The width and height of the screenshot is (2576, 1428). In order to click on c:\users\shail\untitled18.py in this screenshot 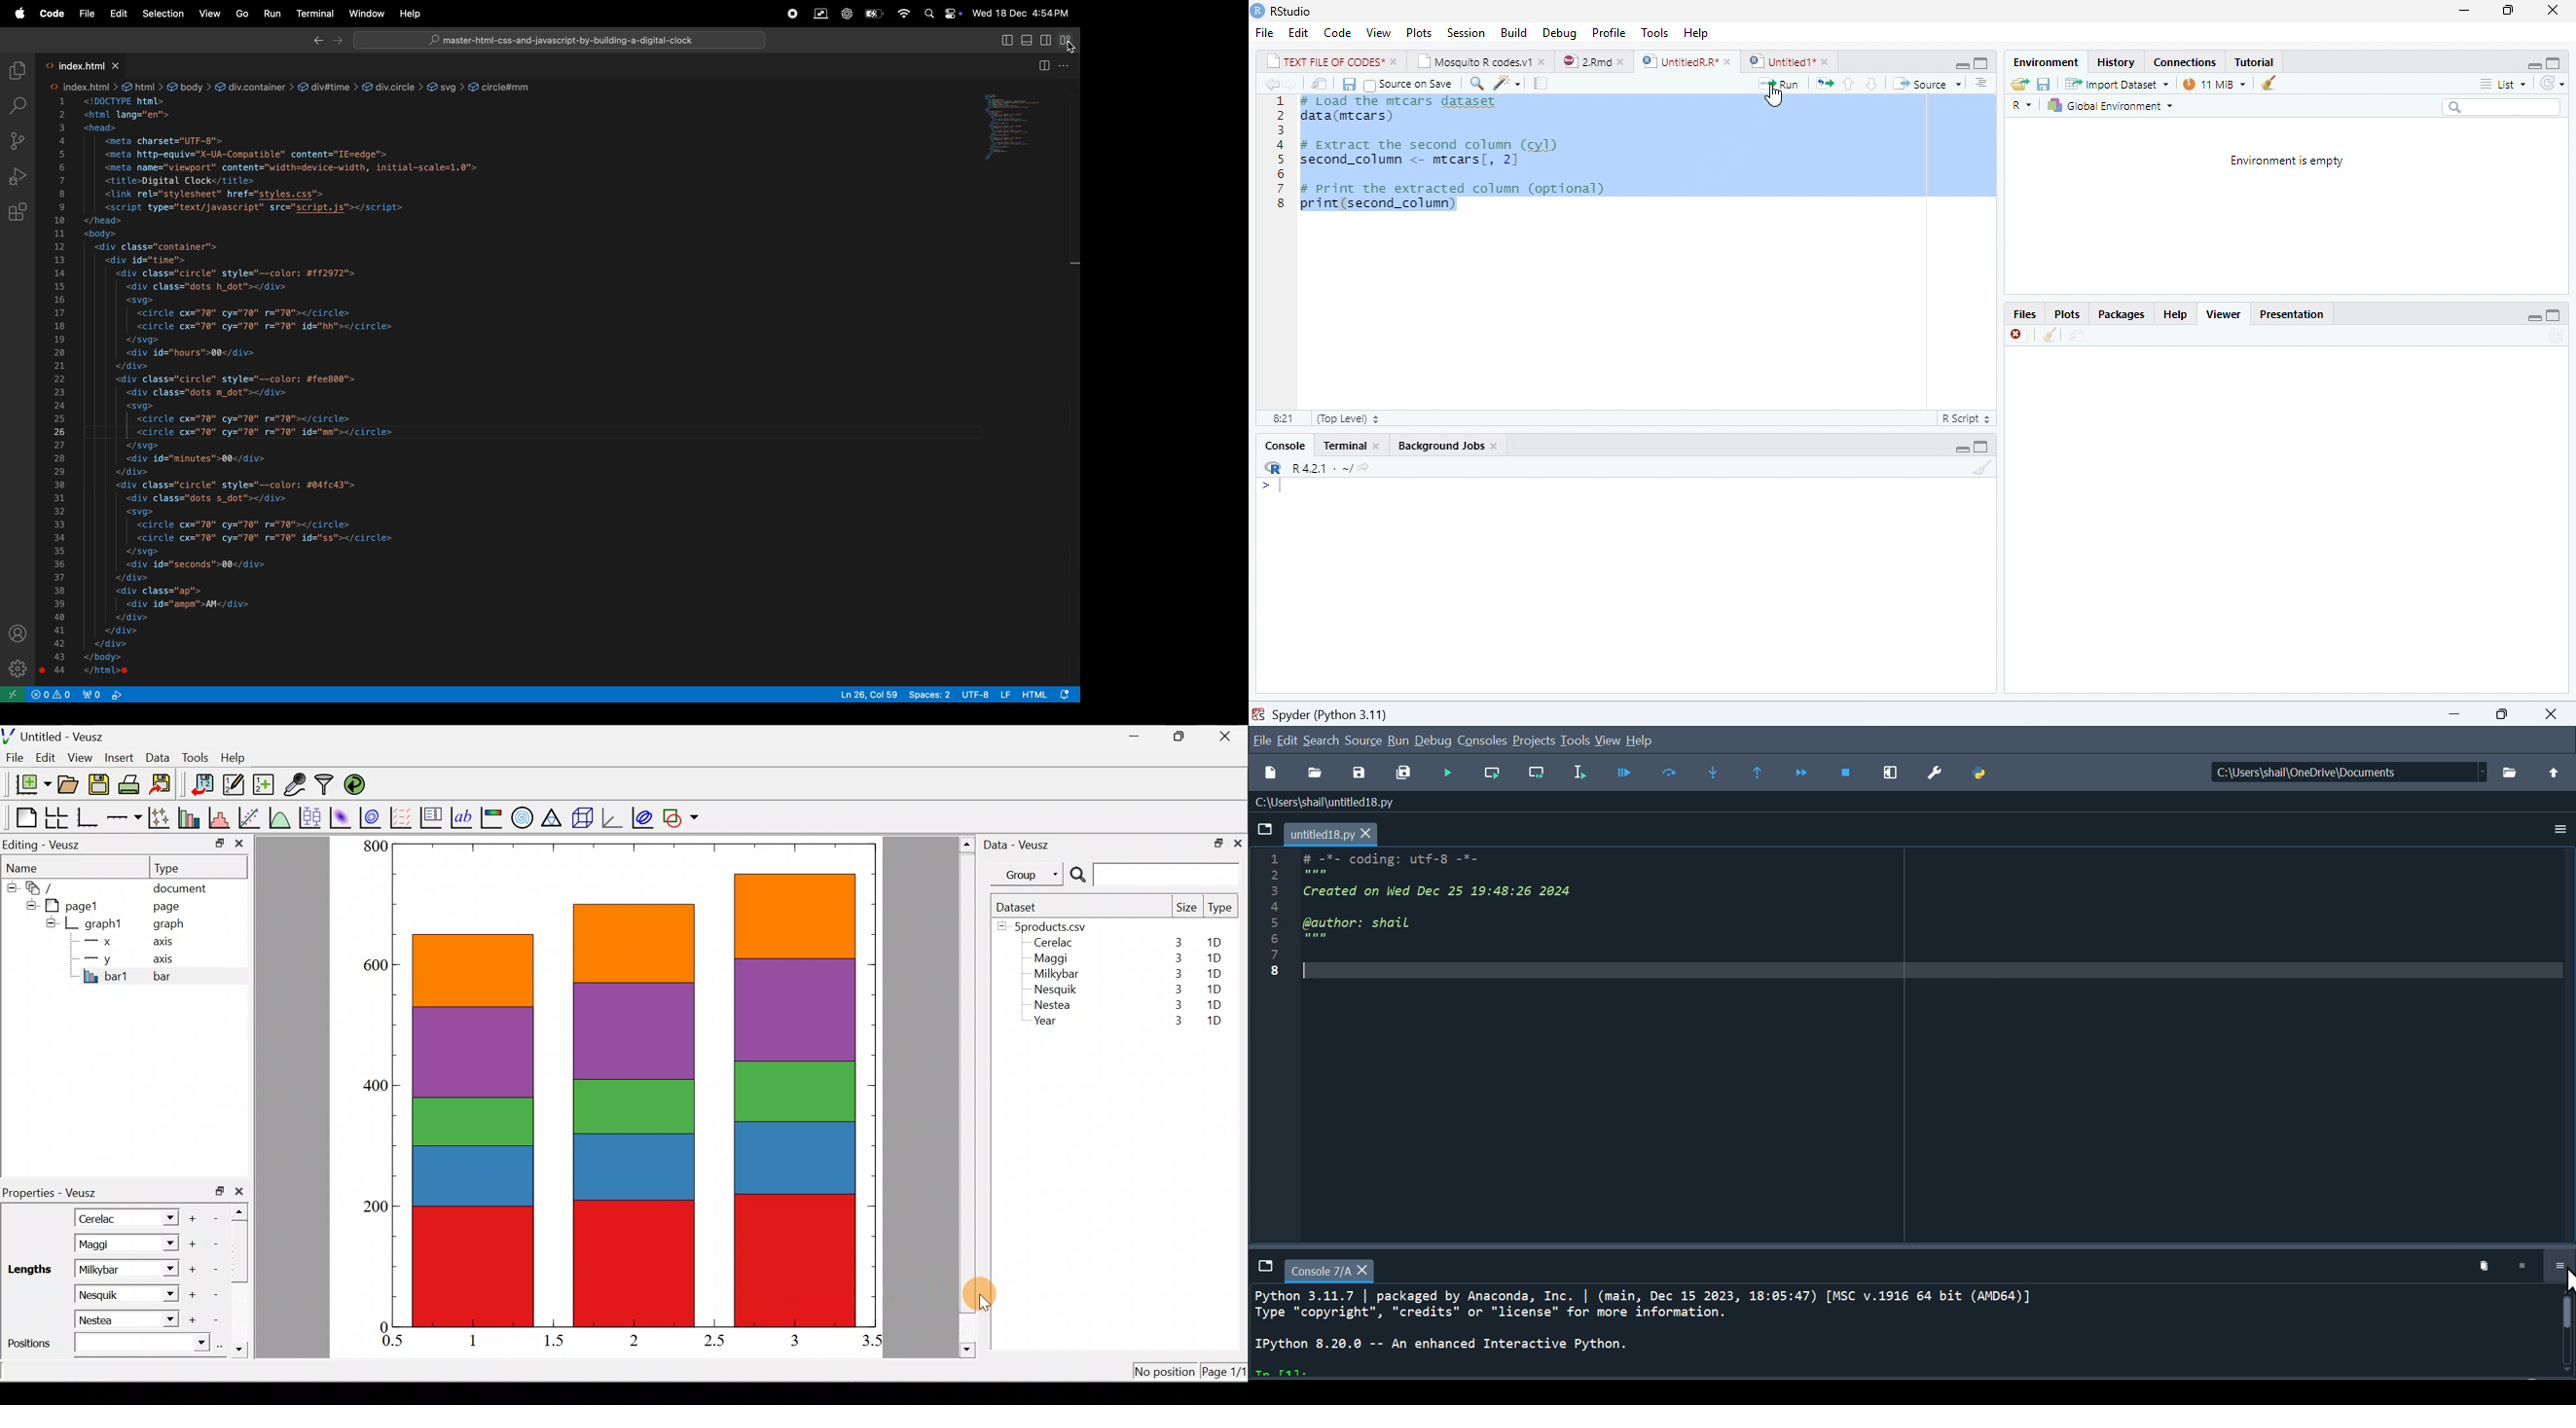, I will do `click(1333, 803)`.